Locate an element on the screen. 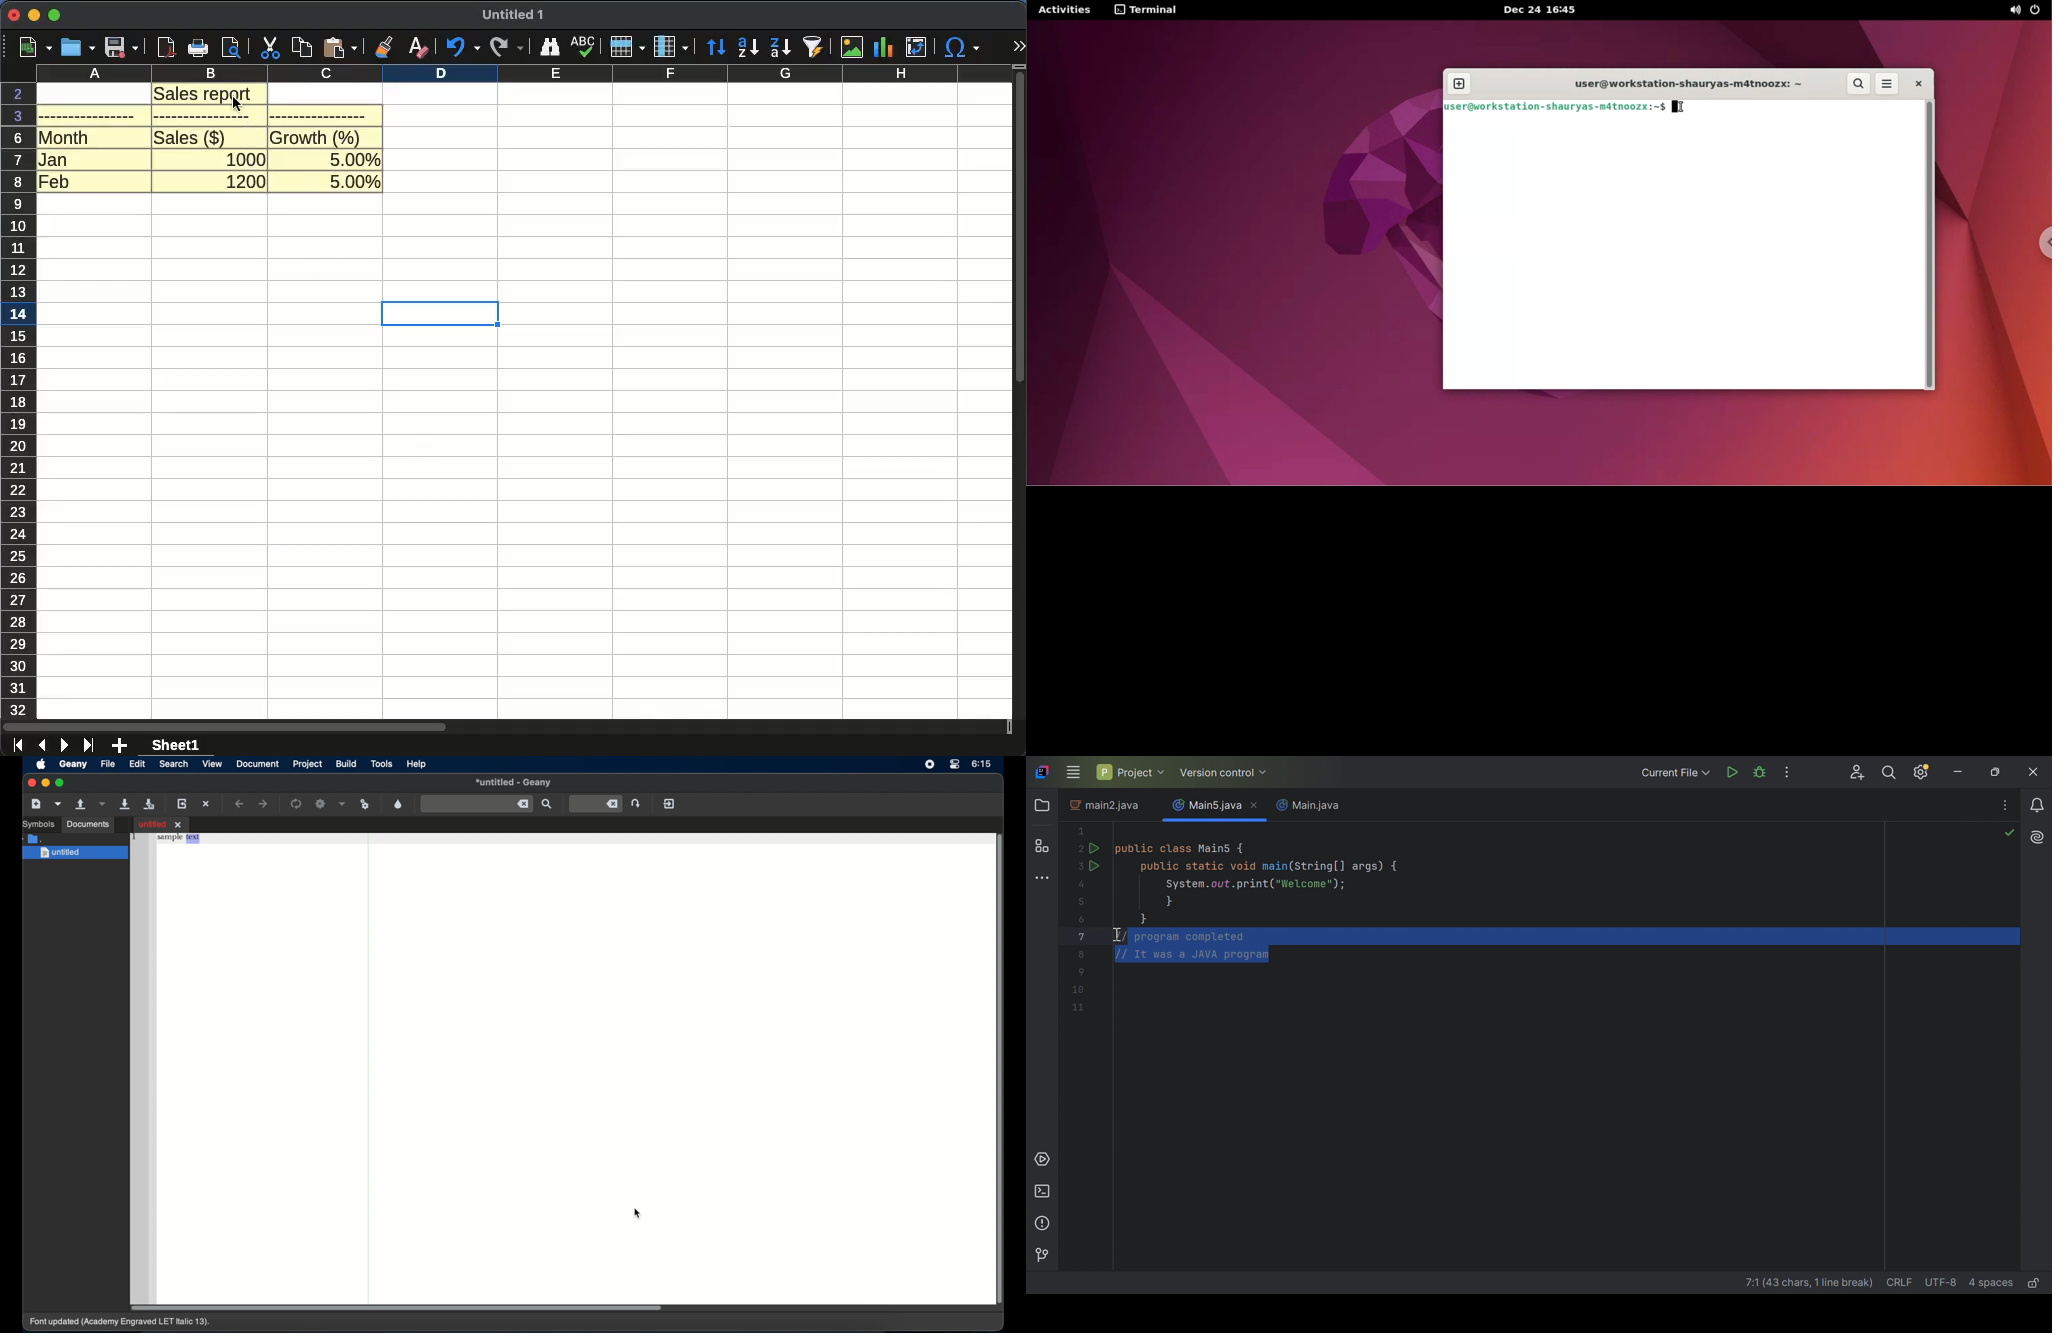 The height and width of the screenshot is (1344, 2072). sort is located at coordinates (717, 48).